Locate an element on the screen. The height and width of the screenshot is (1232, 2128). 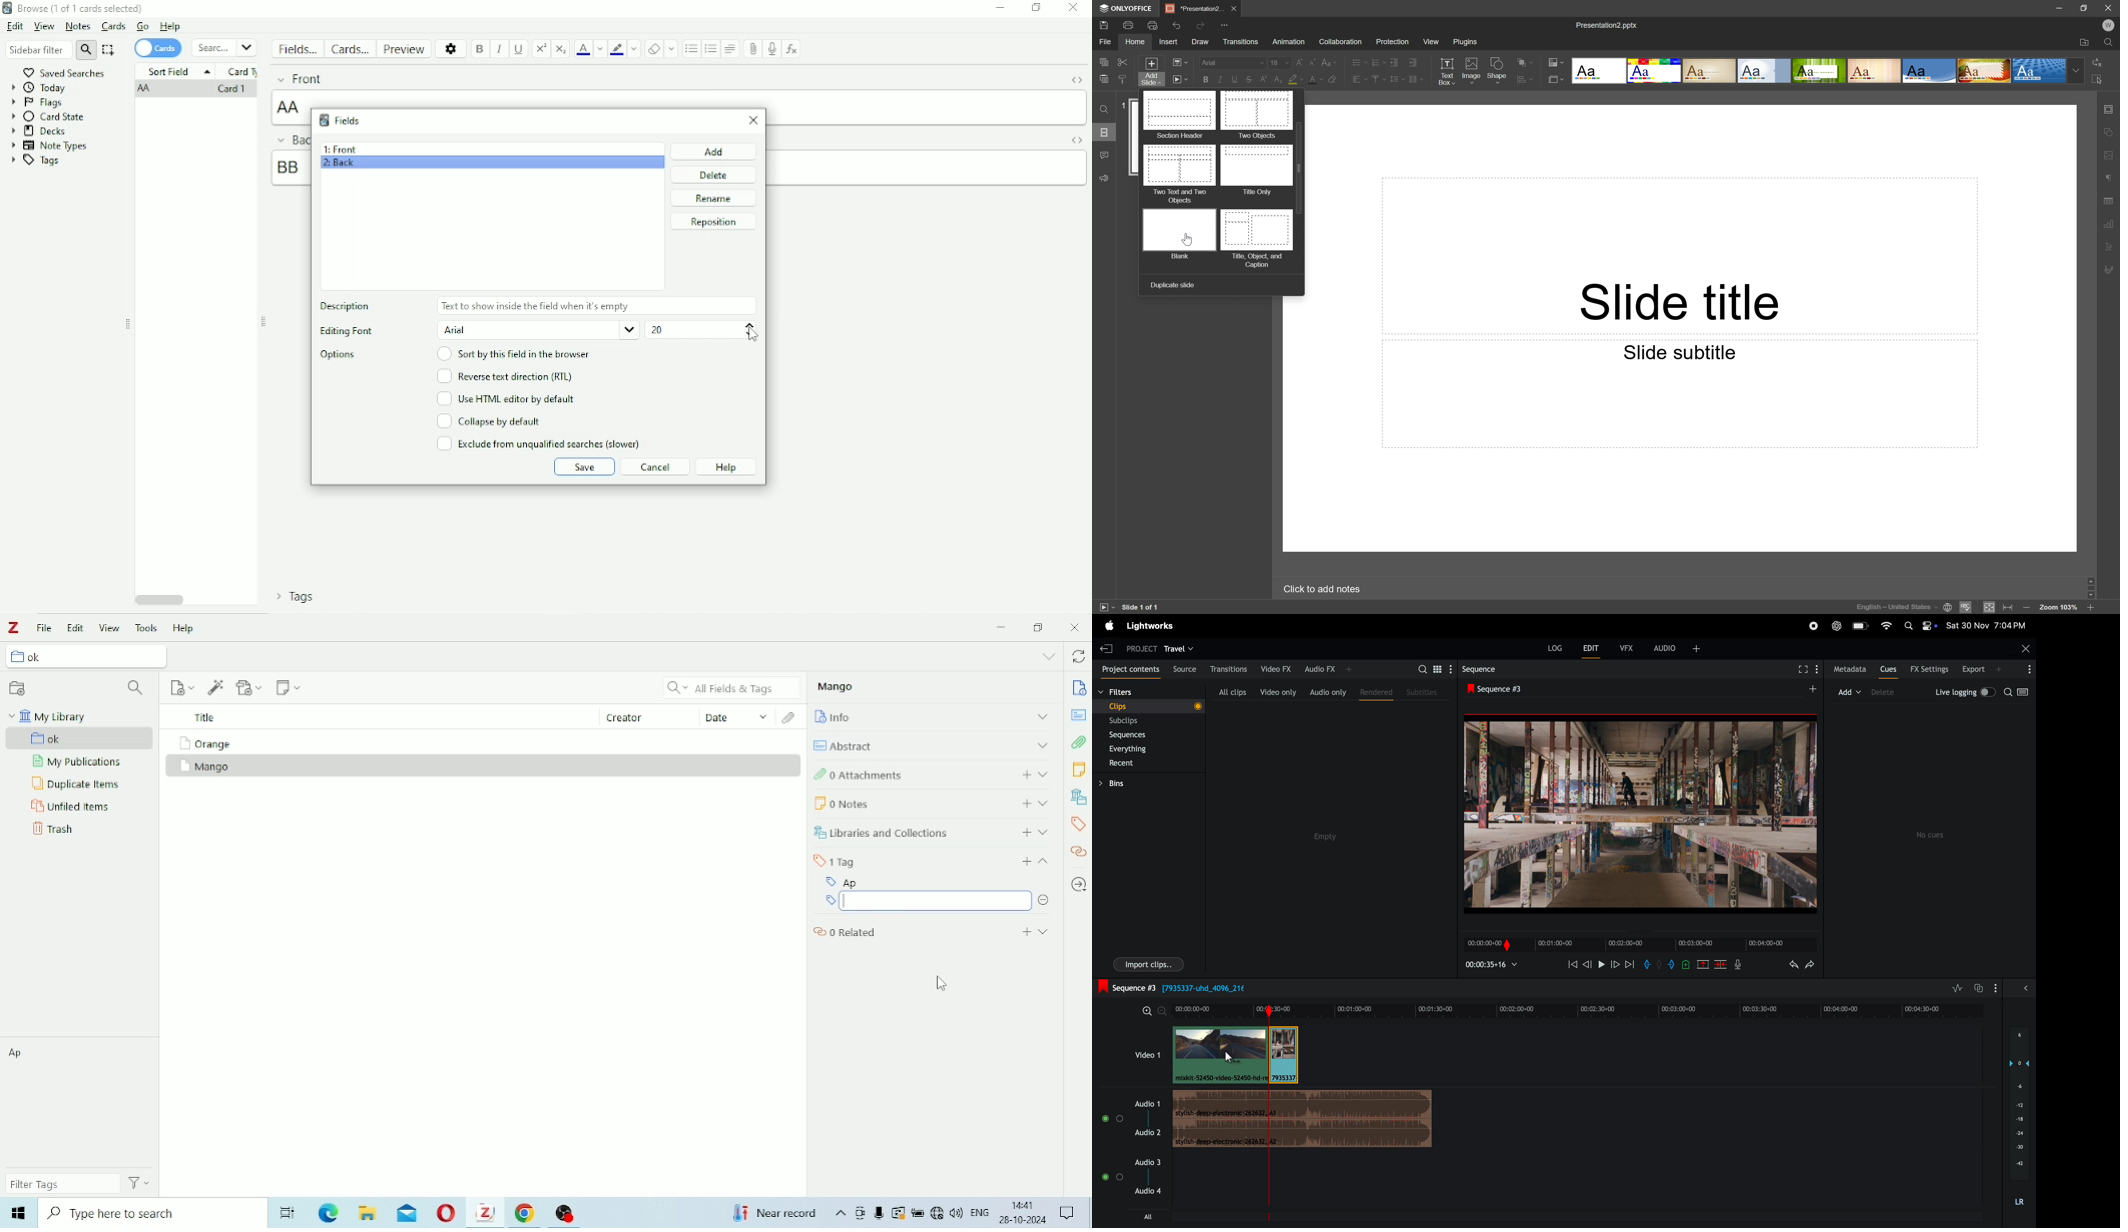
Locate is located at coordinates (1078, 885).